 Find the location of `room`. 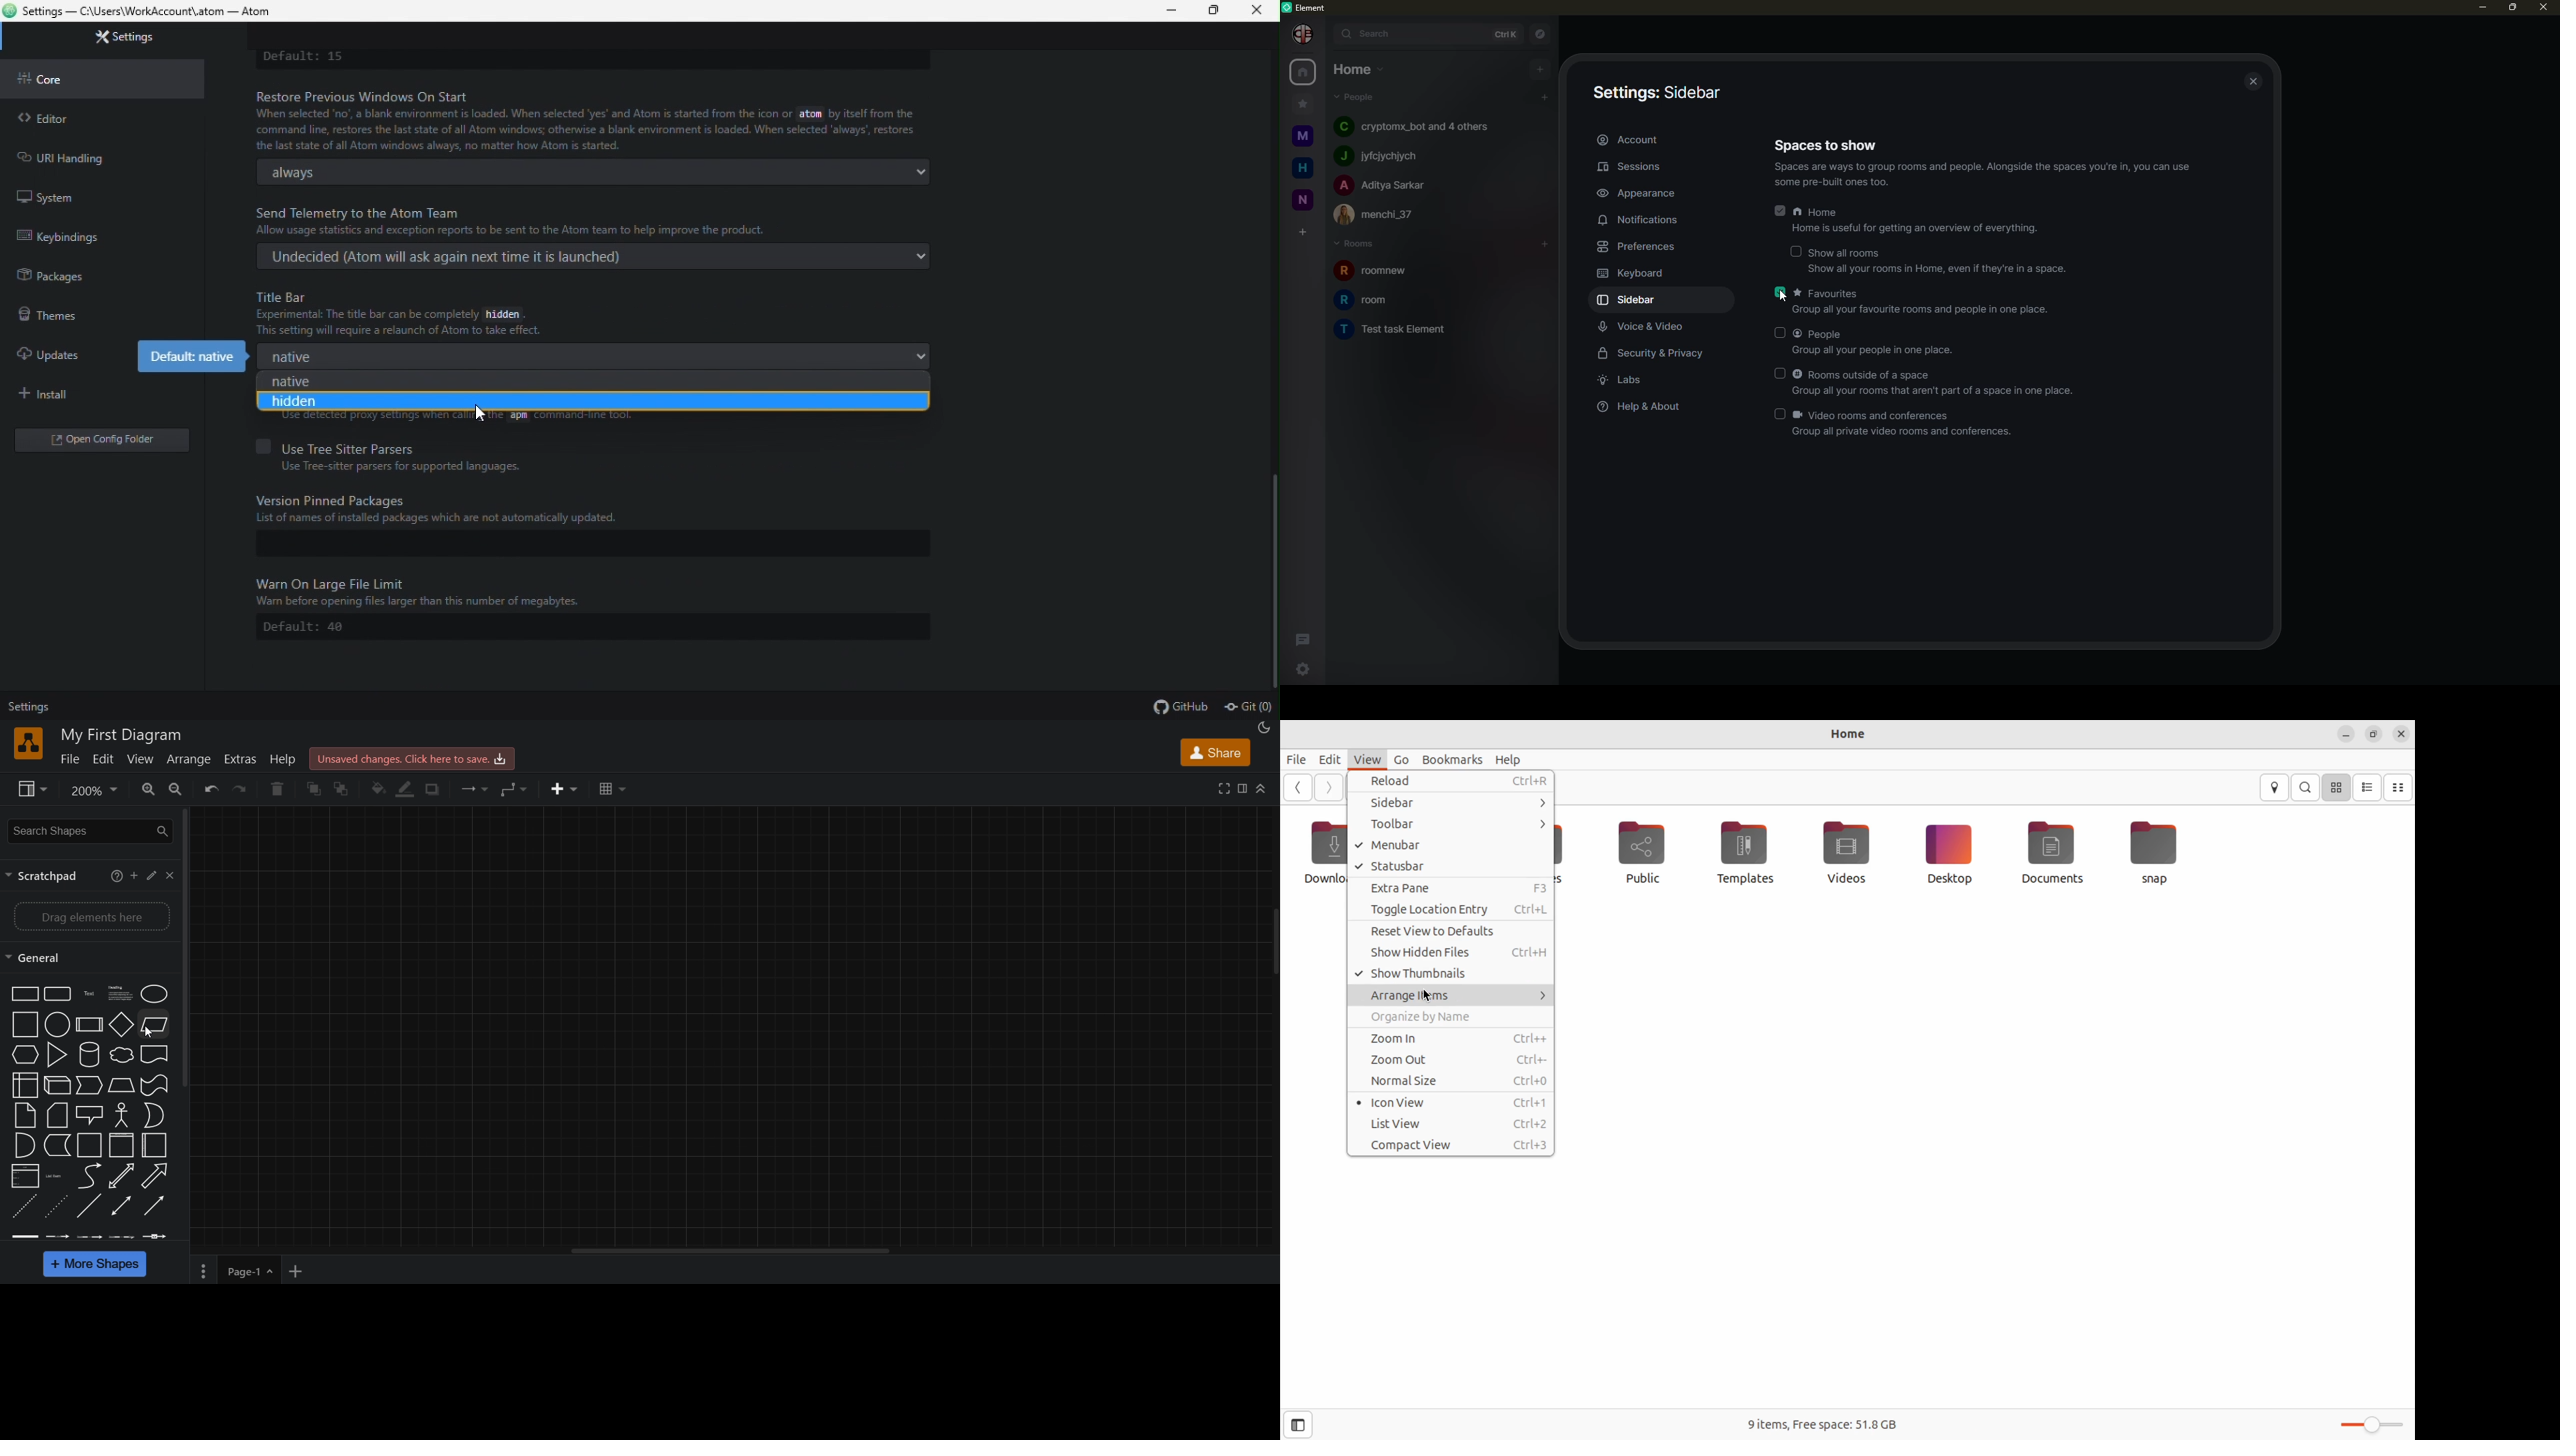

room is located at coordinates (1410, 331).